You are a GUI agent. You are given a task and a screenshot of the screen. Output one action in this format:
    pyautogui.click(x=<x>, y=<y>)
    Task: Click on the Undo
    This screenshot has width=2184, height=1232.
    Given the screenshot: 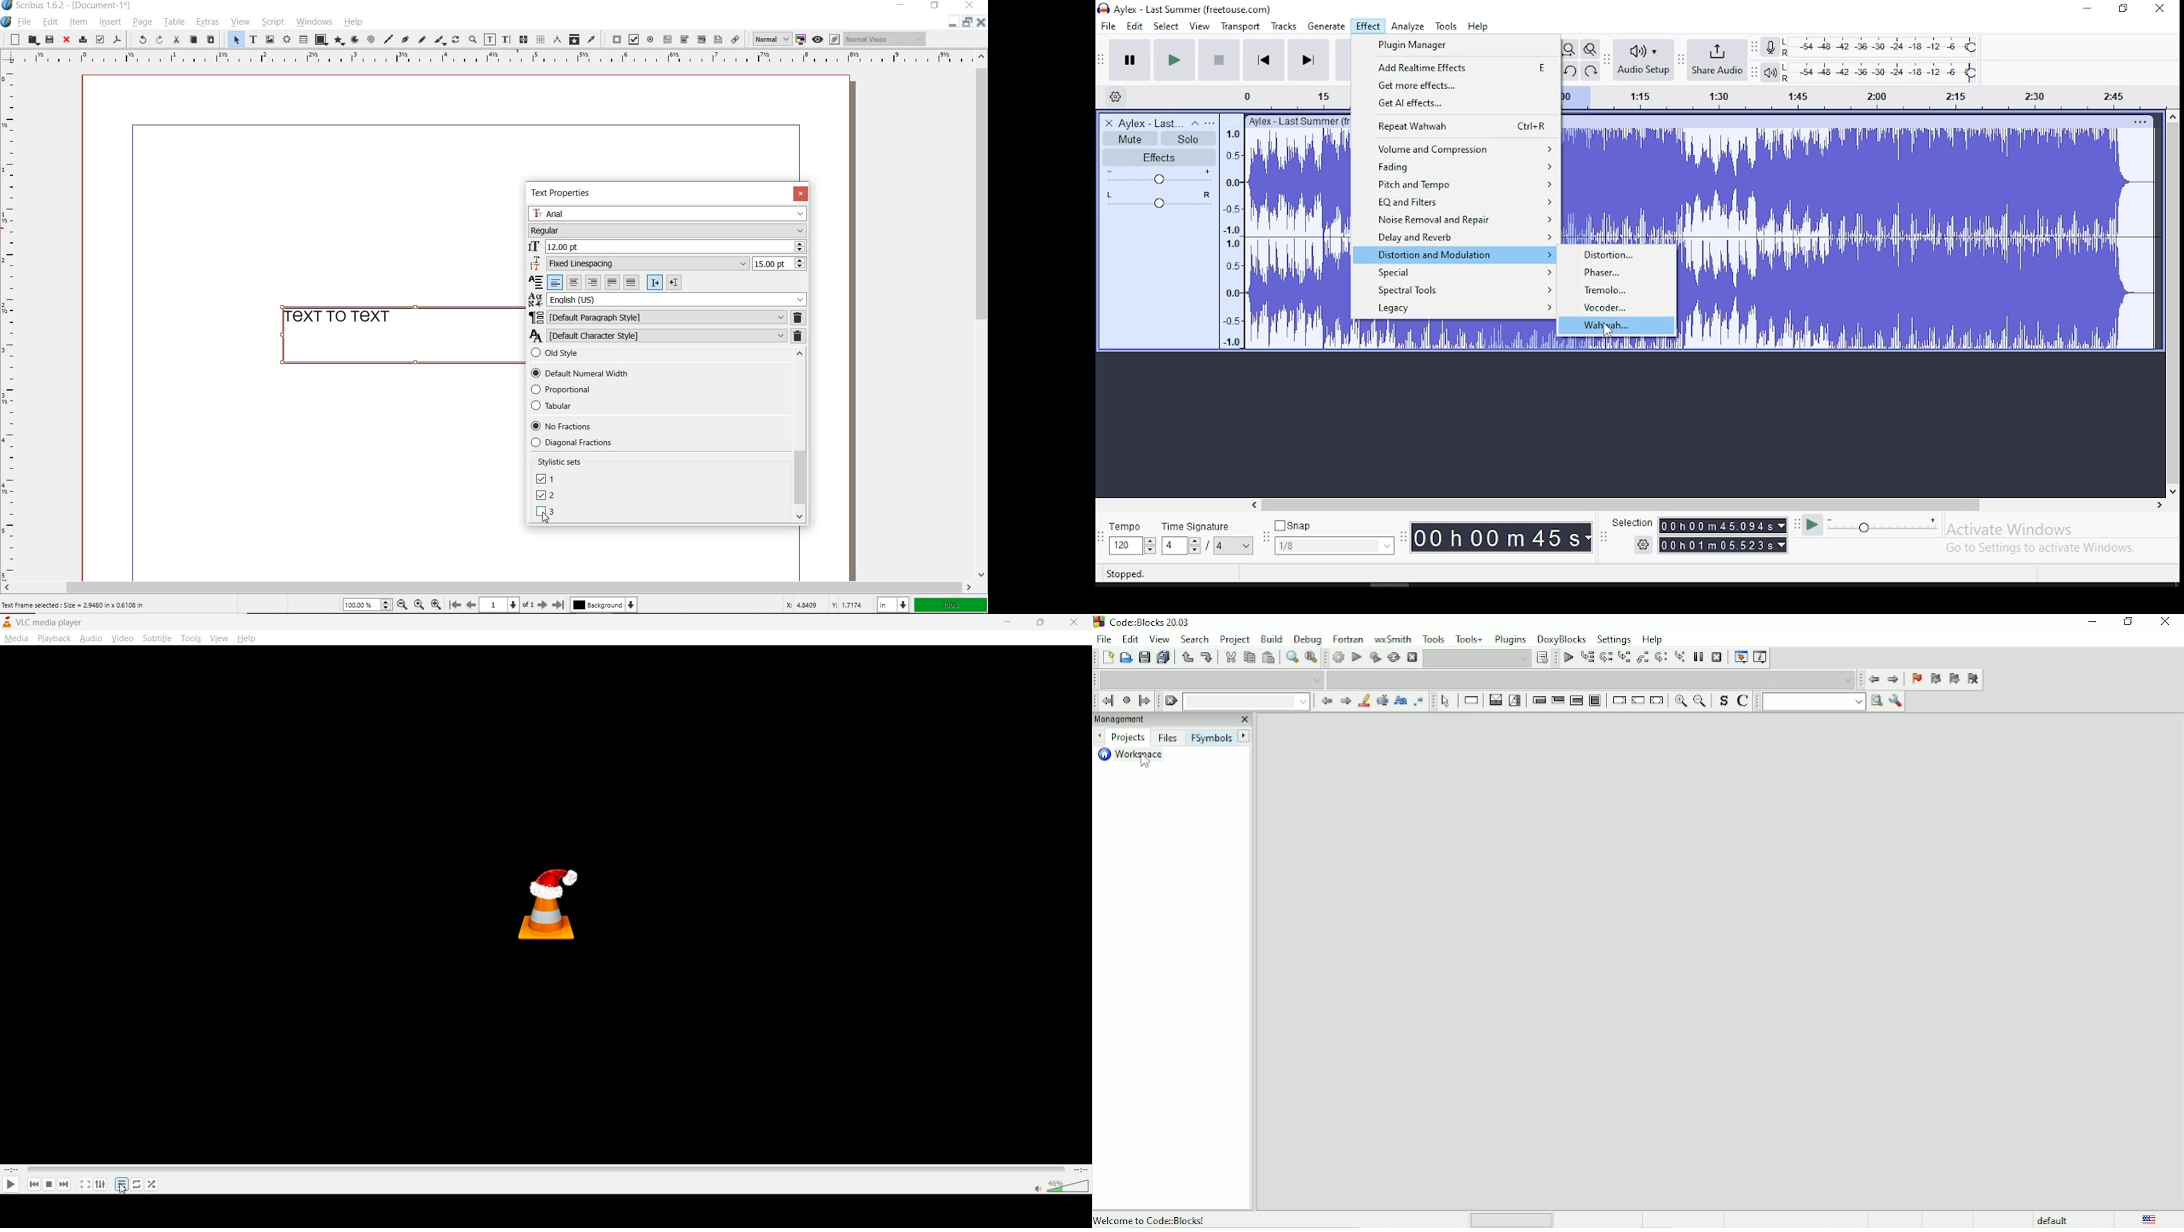 What is the action you would take?
    pyautogui.click(x=1185, y=657)
    